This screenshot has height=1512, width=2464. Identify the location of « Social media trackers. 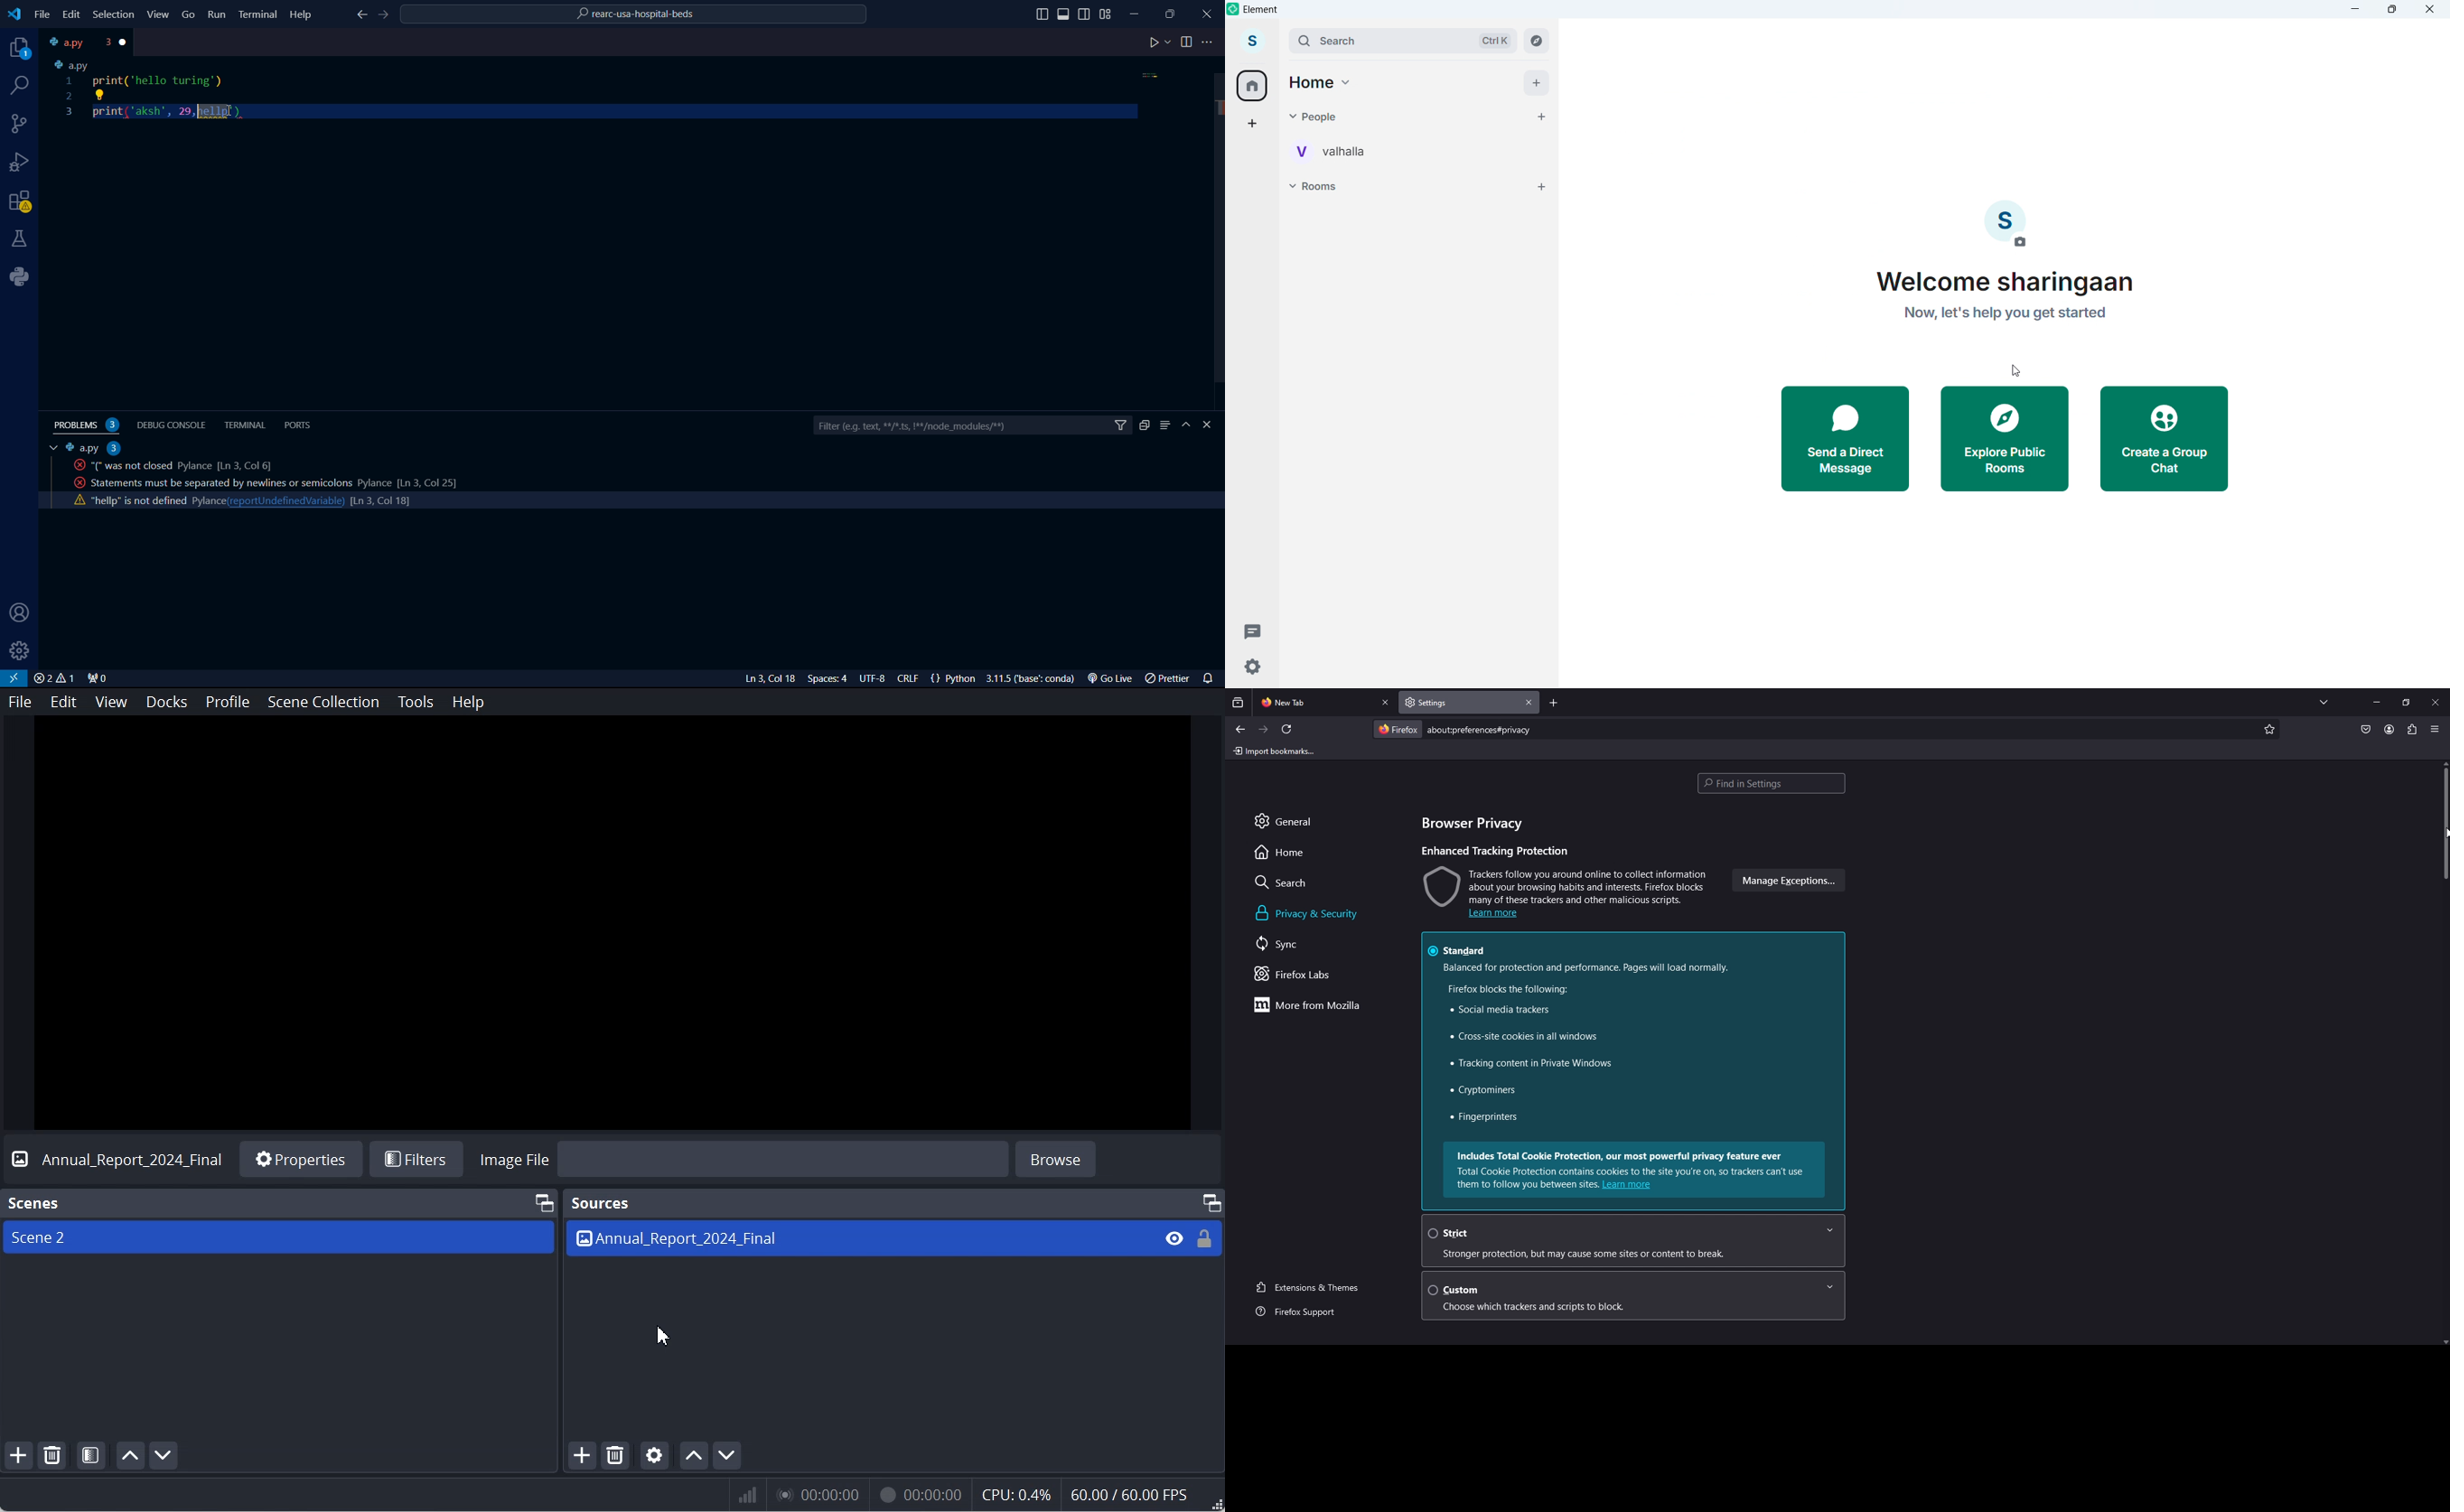
(1497, 1010).